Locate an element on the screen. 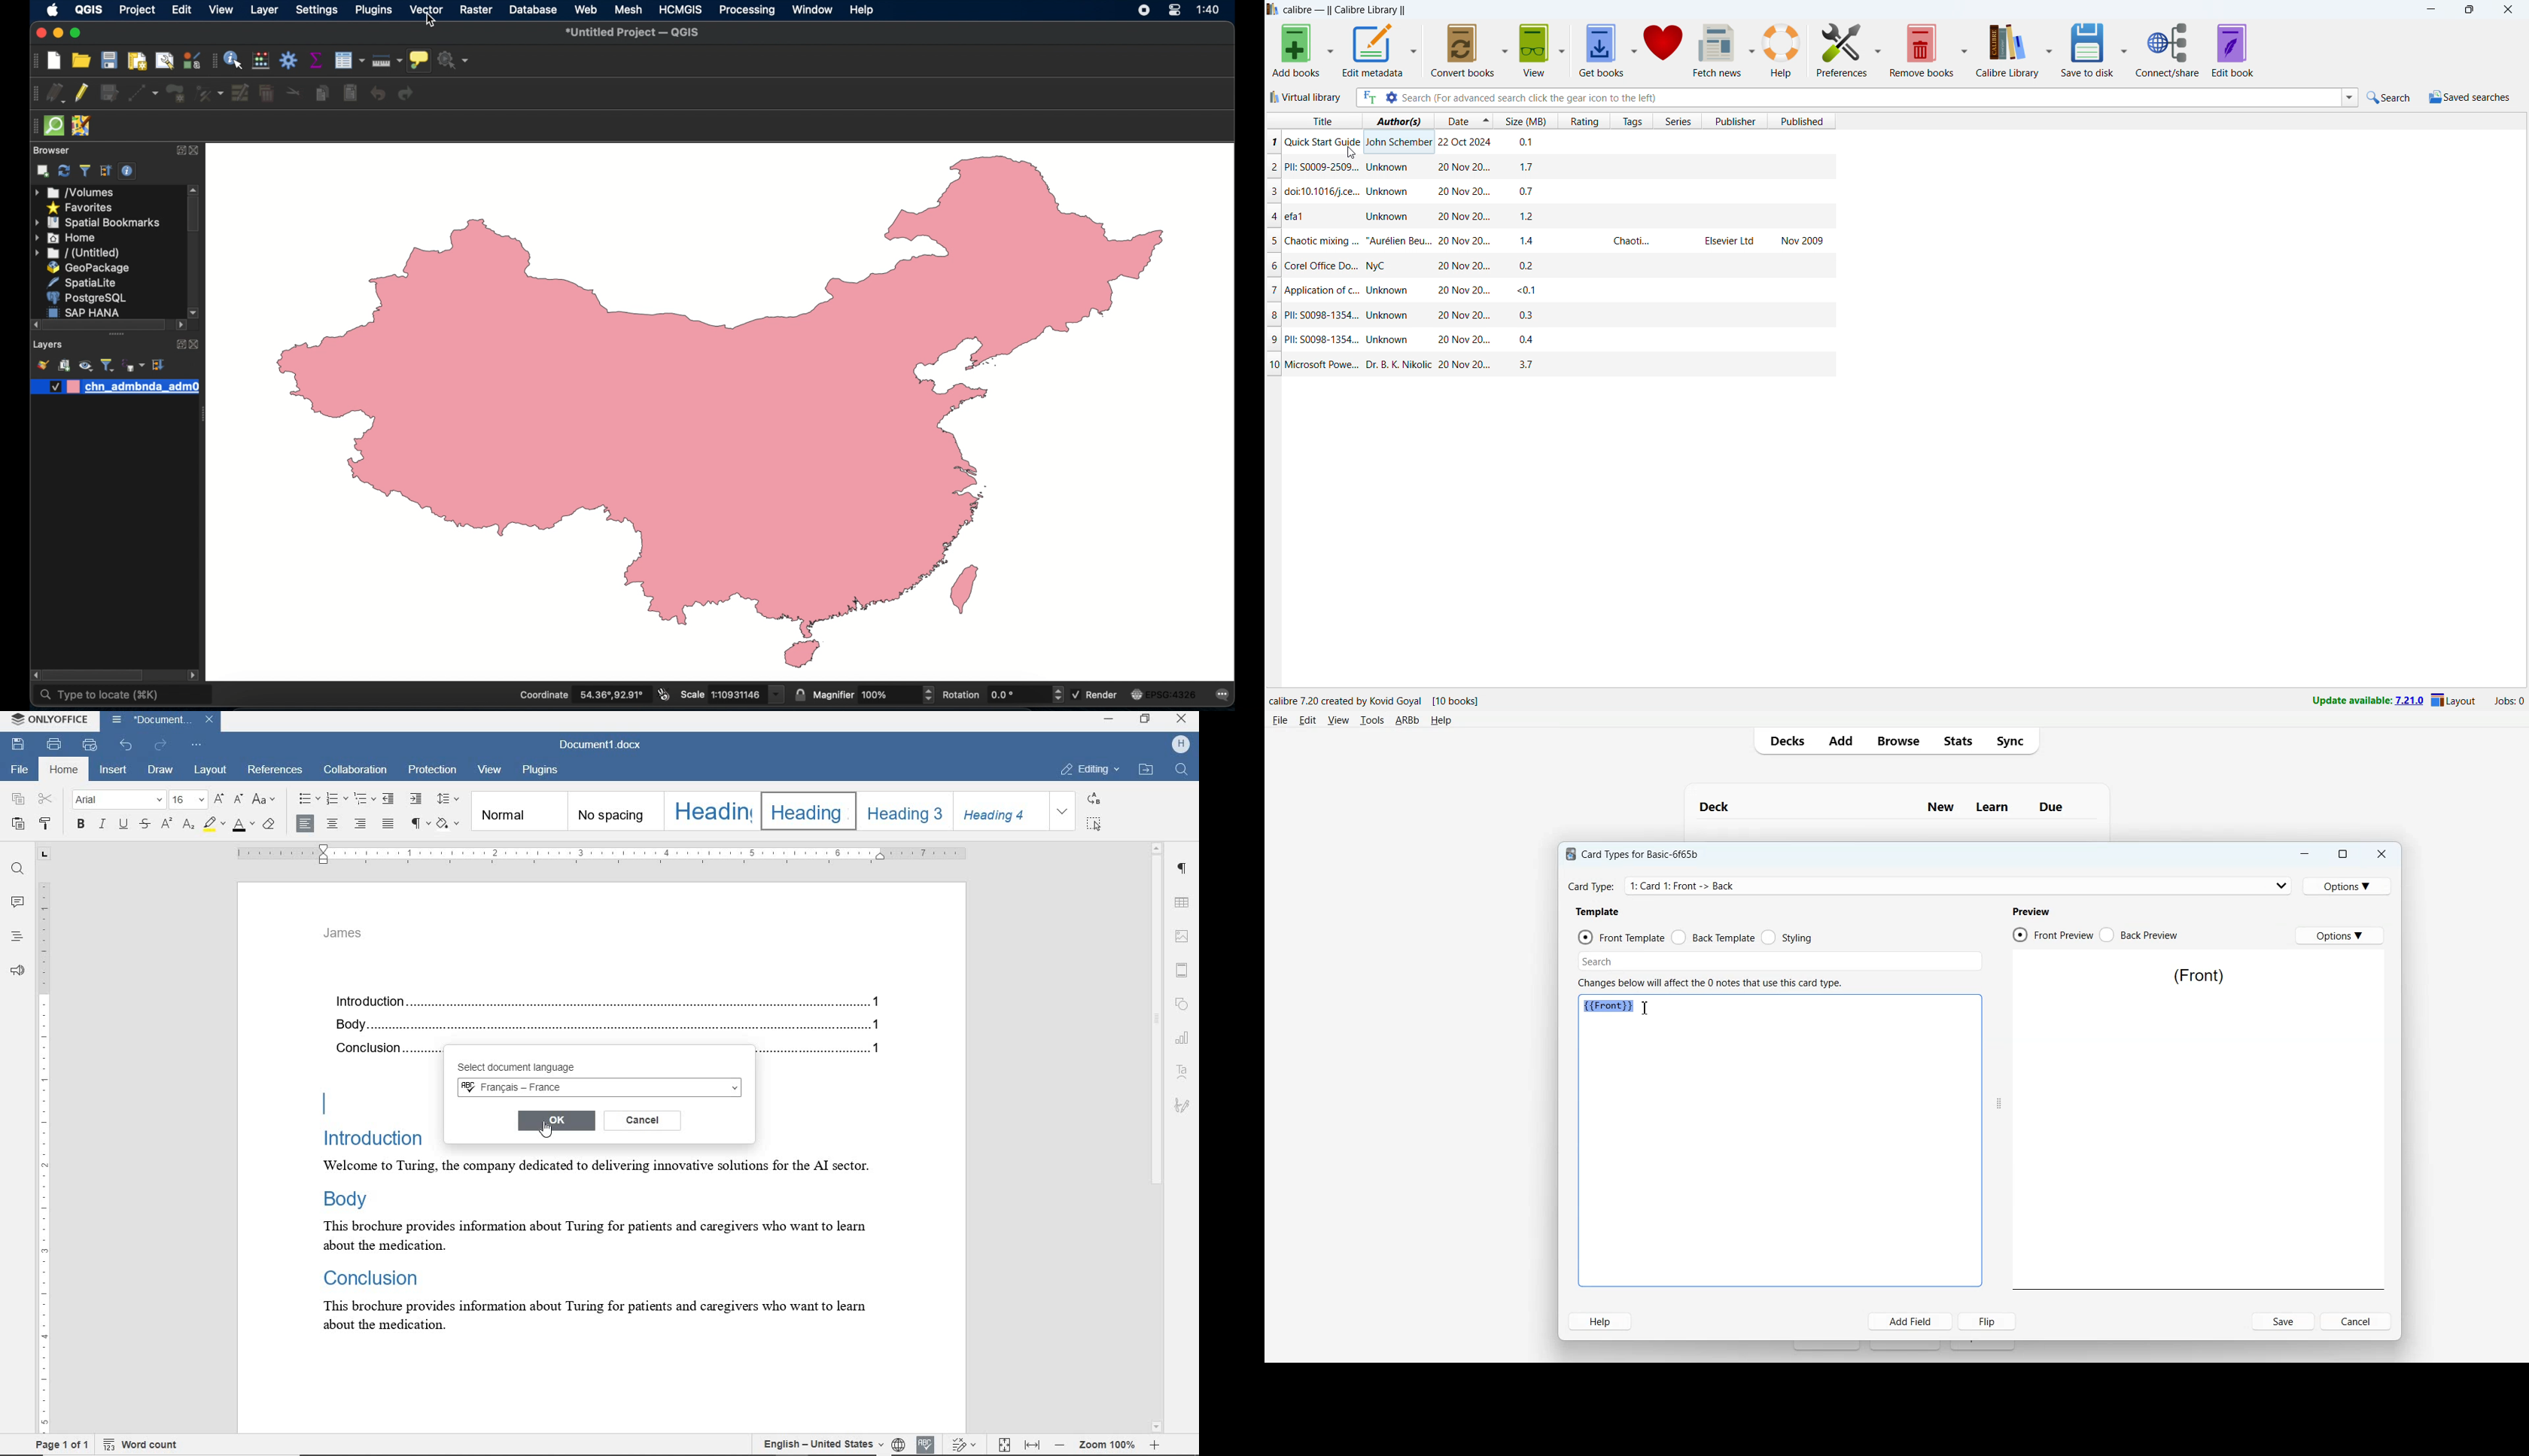 The image size is (2548, 1456). preferences is located at coordinates (1842, 49).